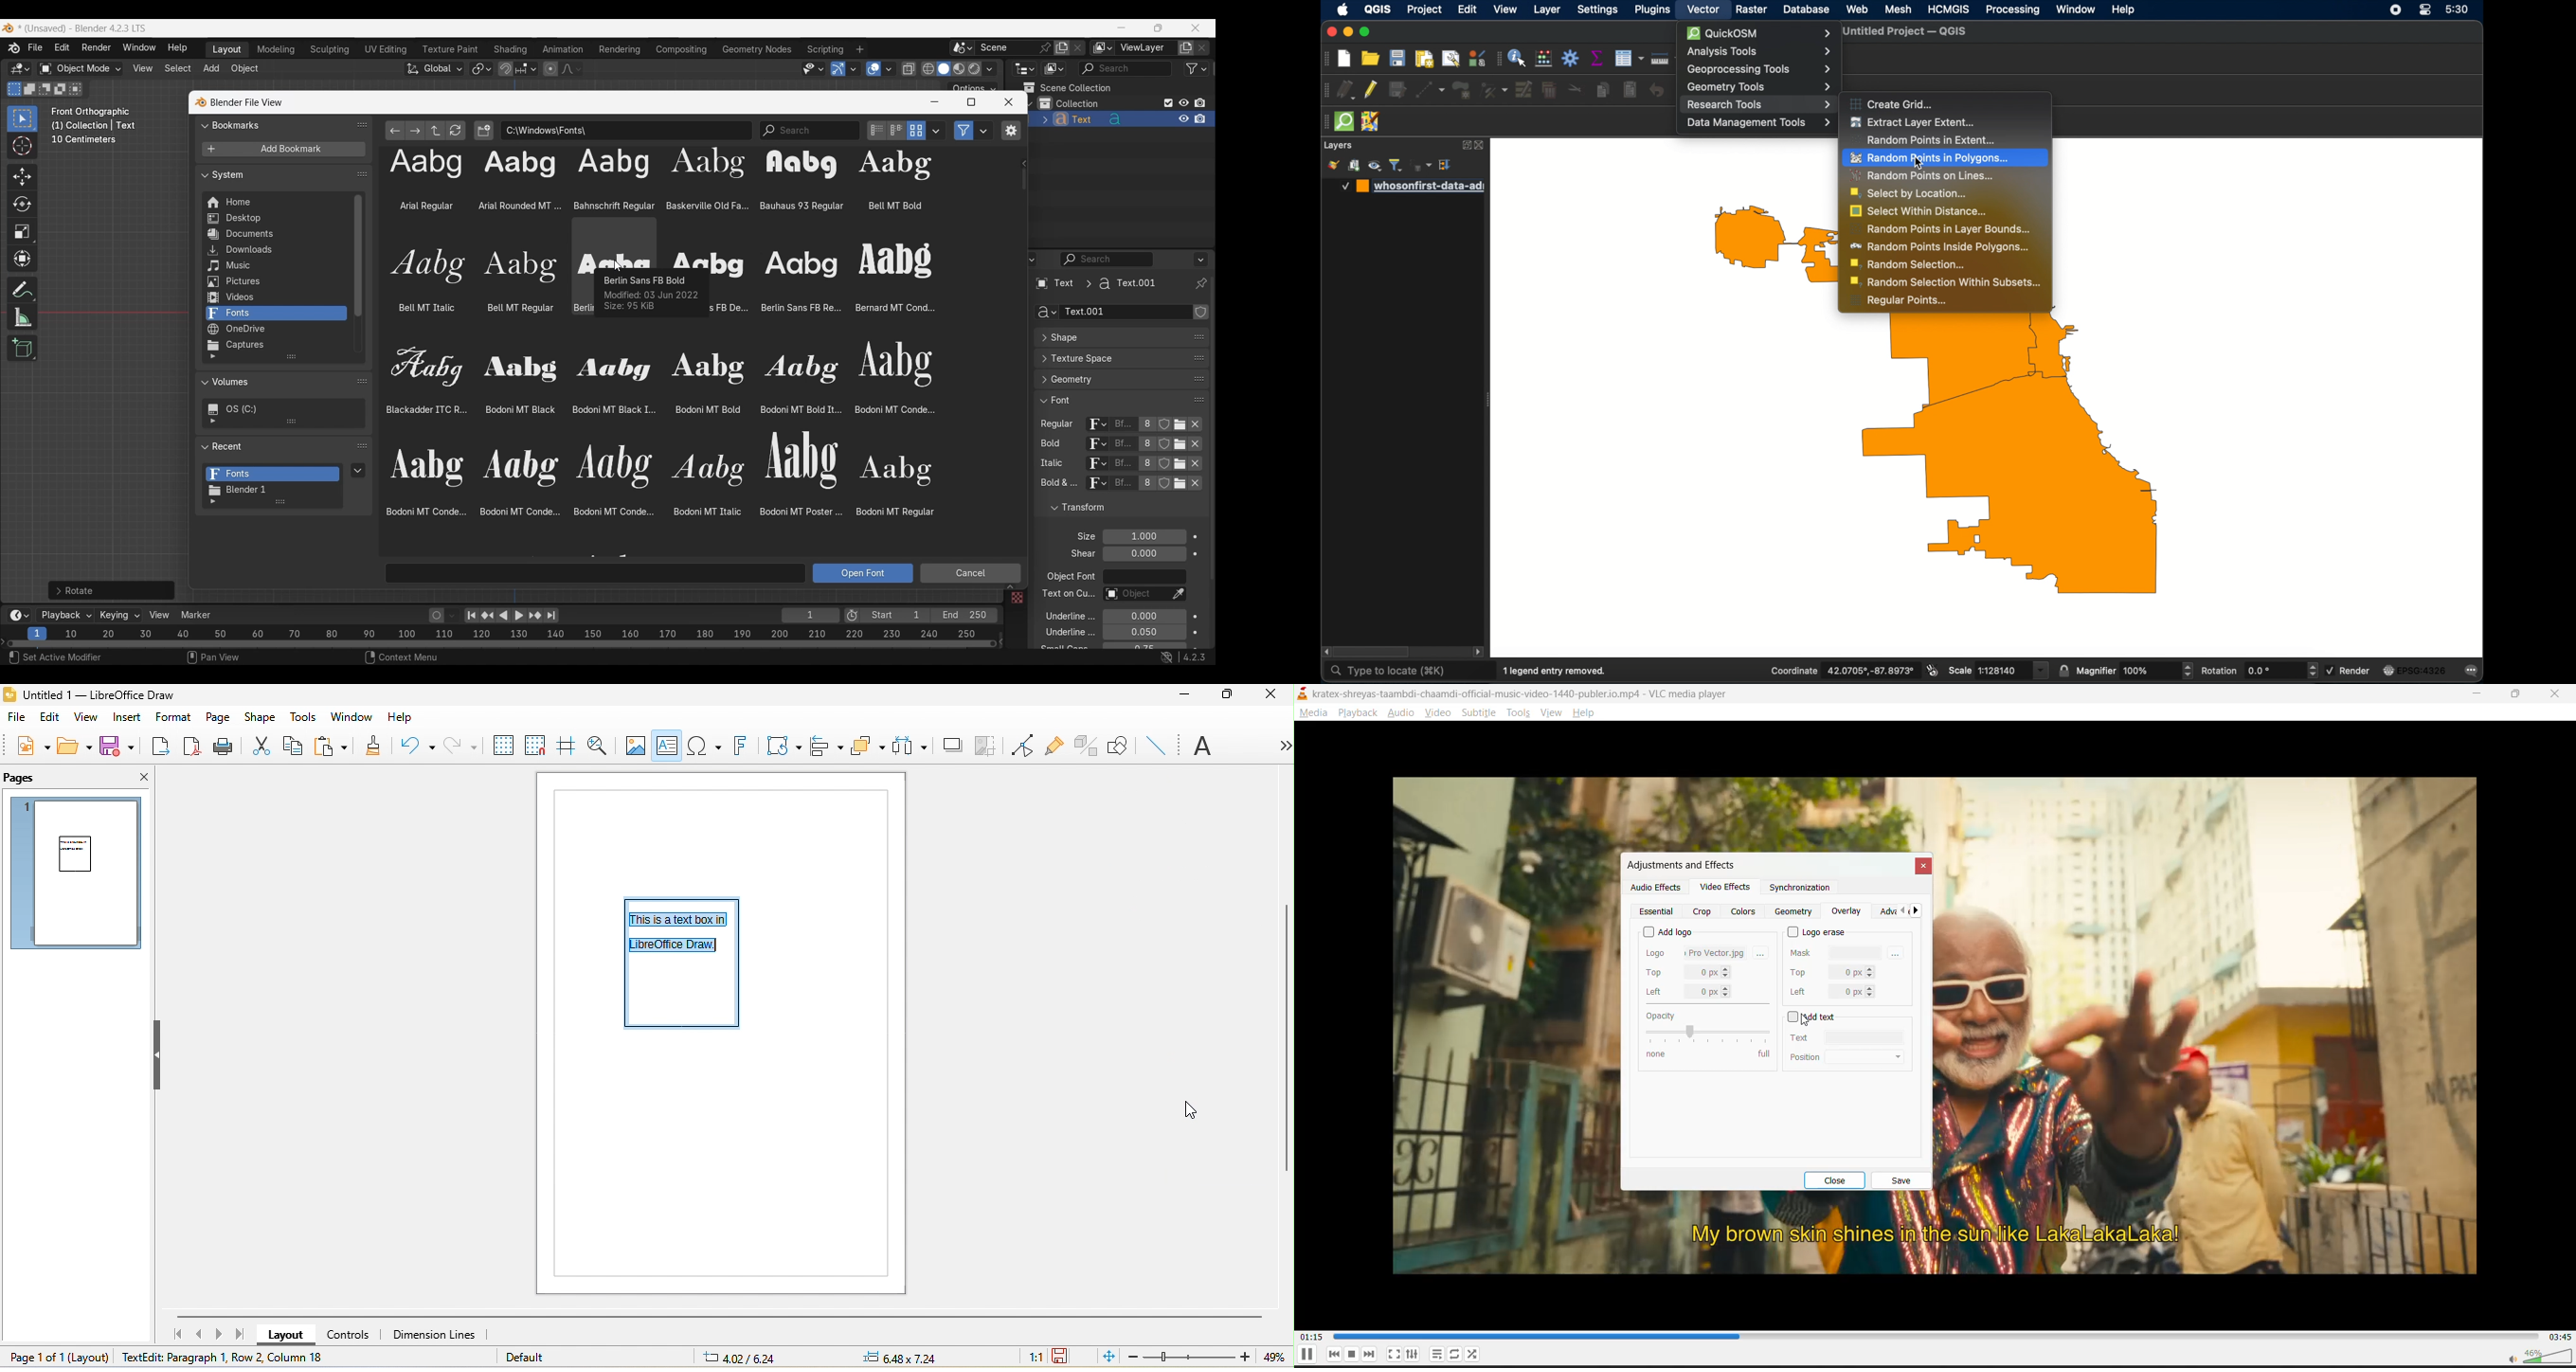 This screenshot has height=1372, width=2576. Describe the element at coordinates (1398, 58) in the screenshot. I see `save project` at that location.